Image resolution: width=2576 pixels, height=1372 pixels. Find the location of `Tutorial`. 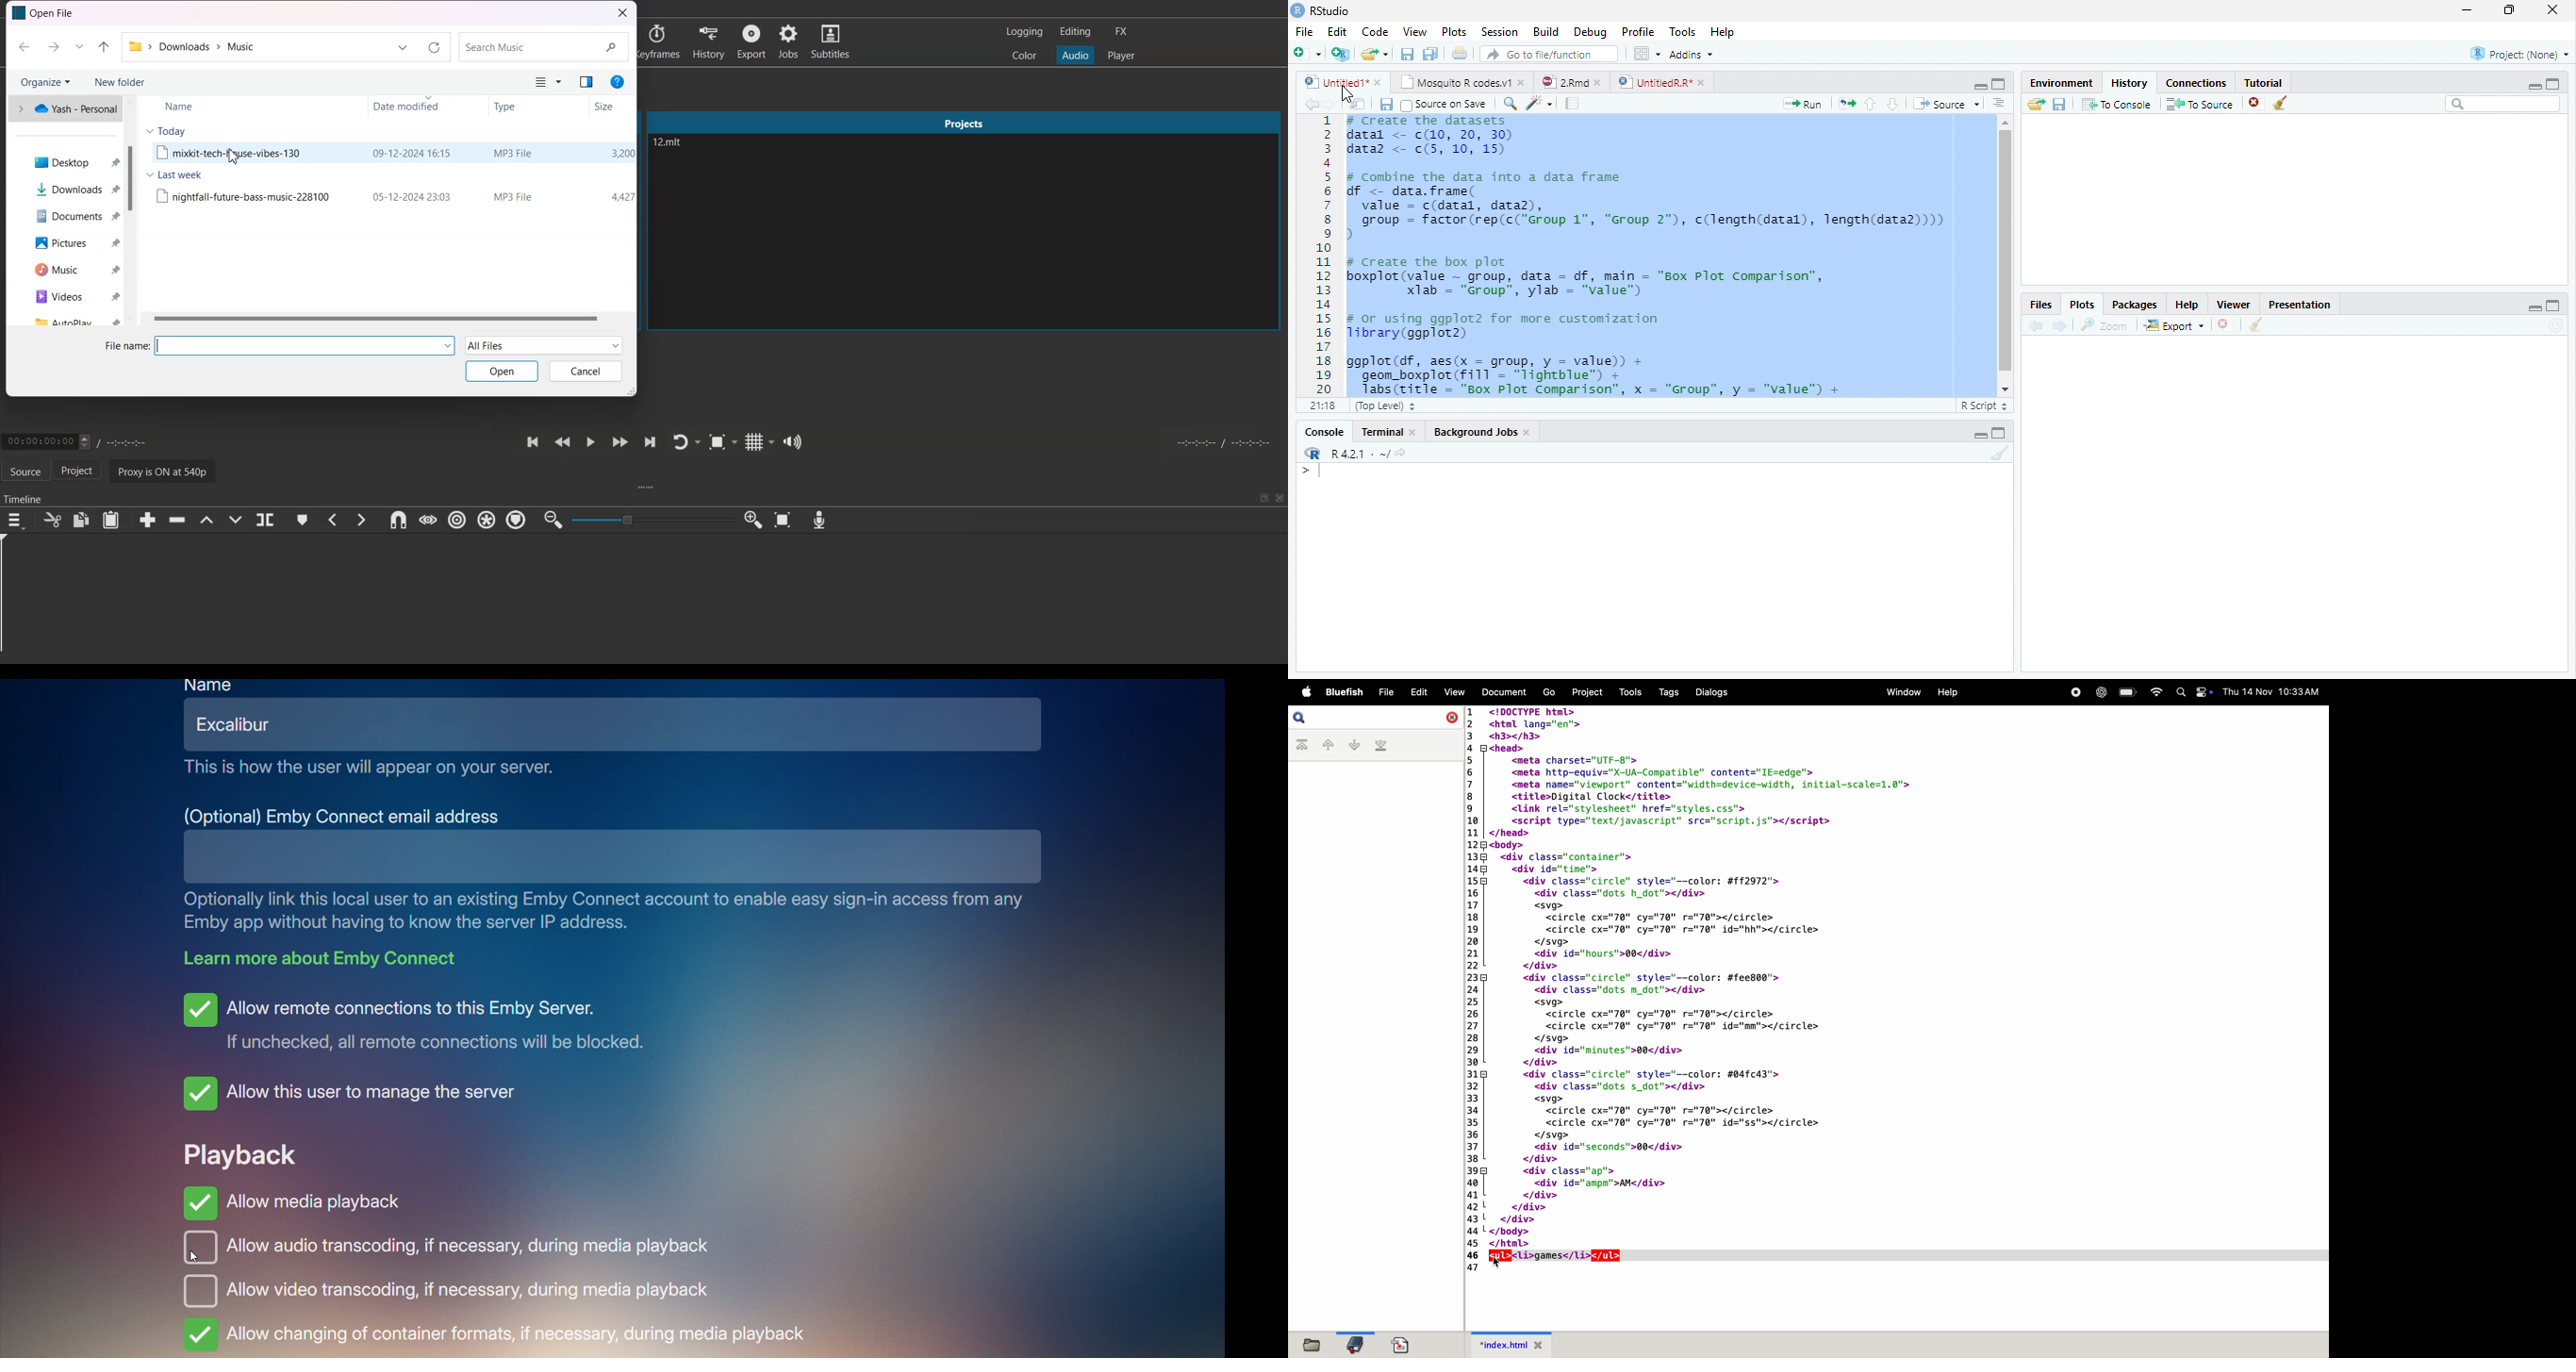

Tutorial is located at coordinates (2264, 83).